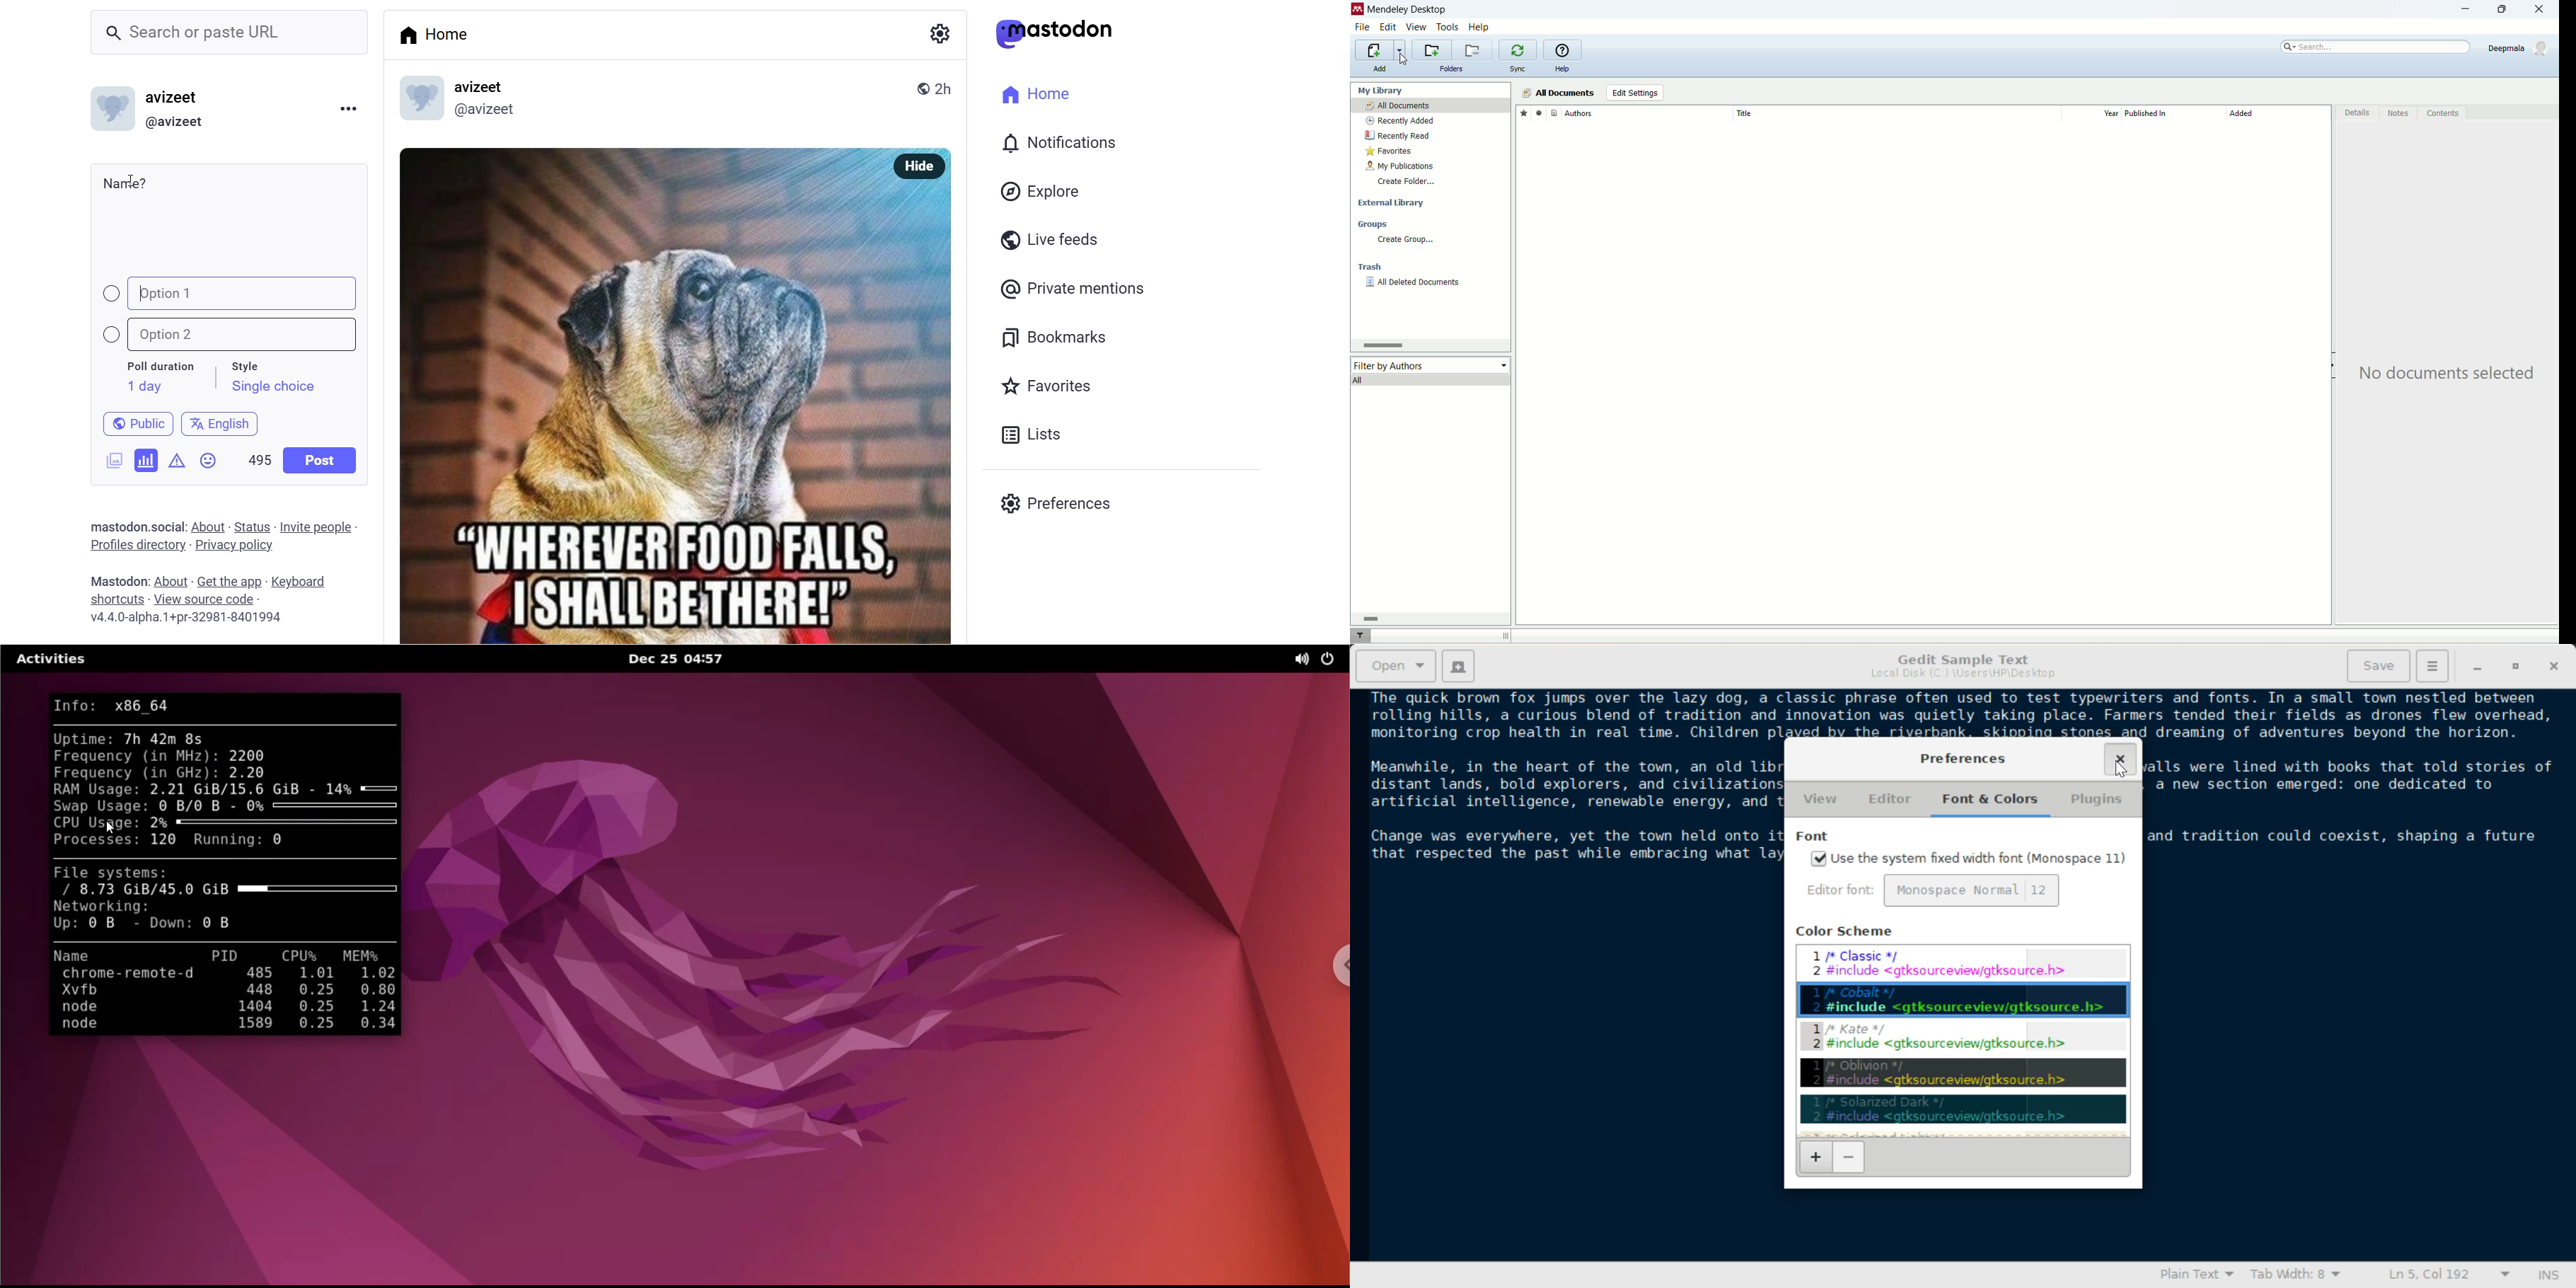 The image size is (2576, 1288). I want to click on account, so click(2520, 48).